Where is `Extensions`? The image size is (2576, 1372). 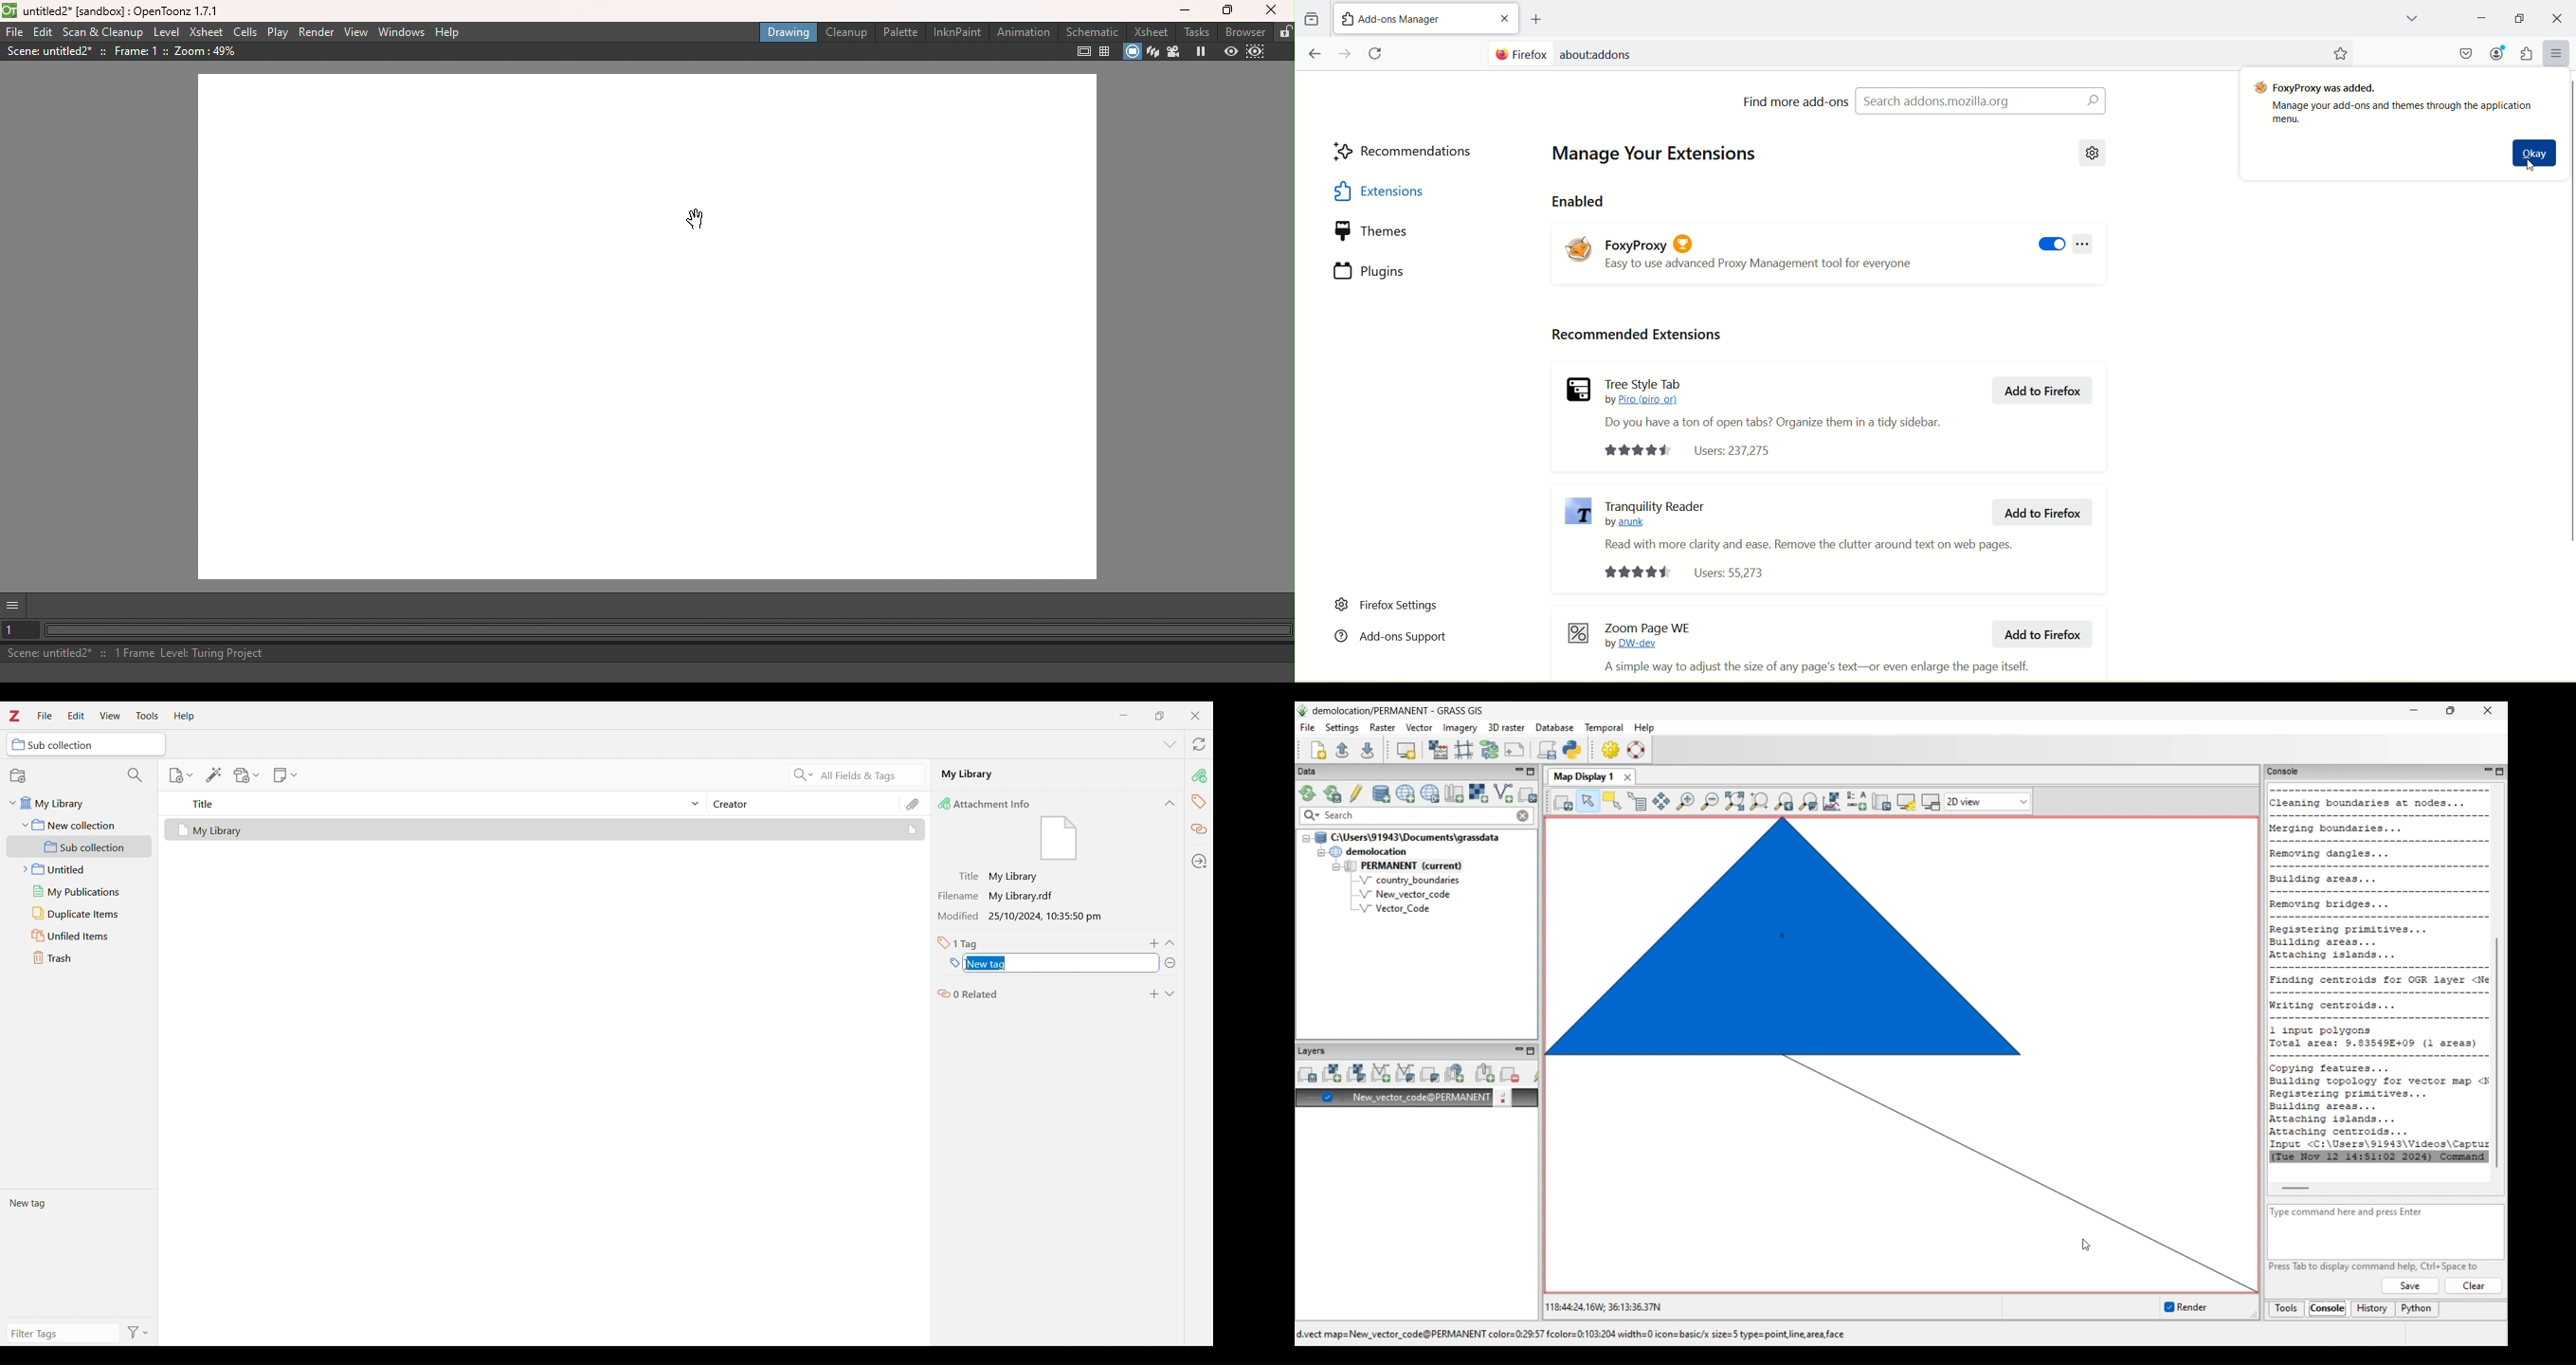
Extensions is located at coordinates (1407, 191).